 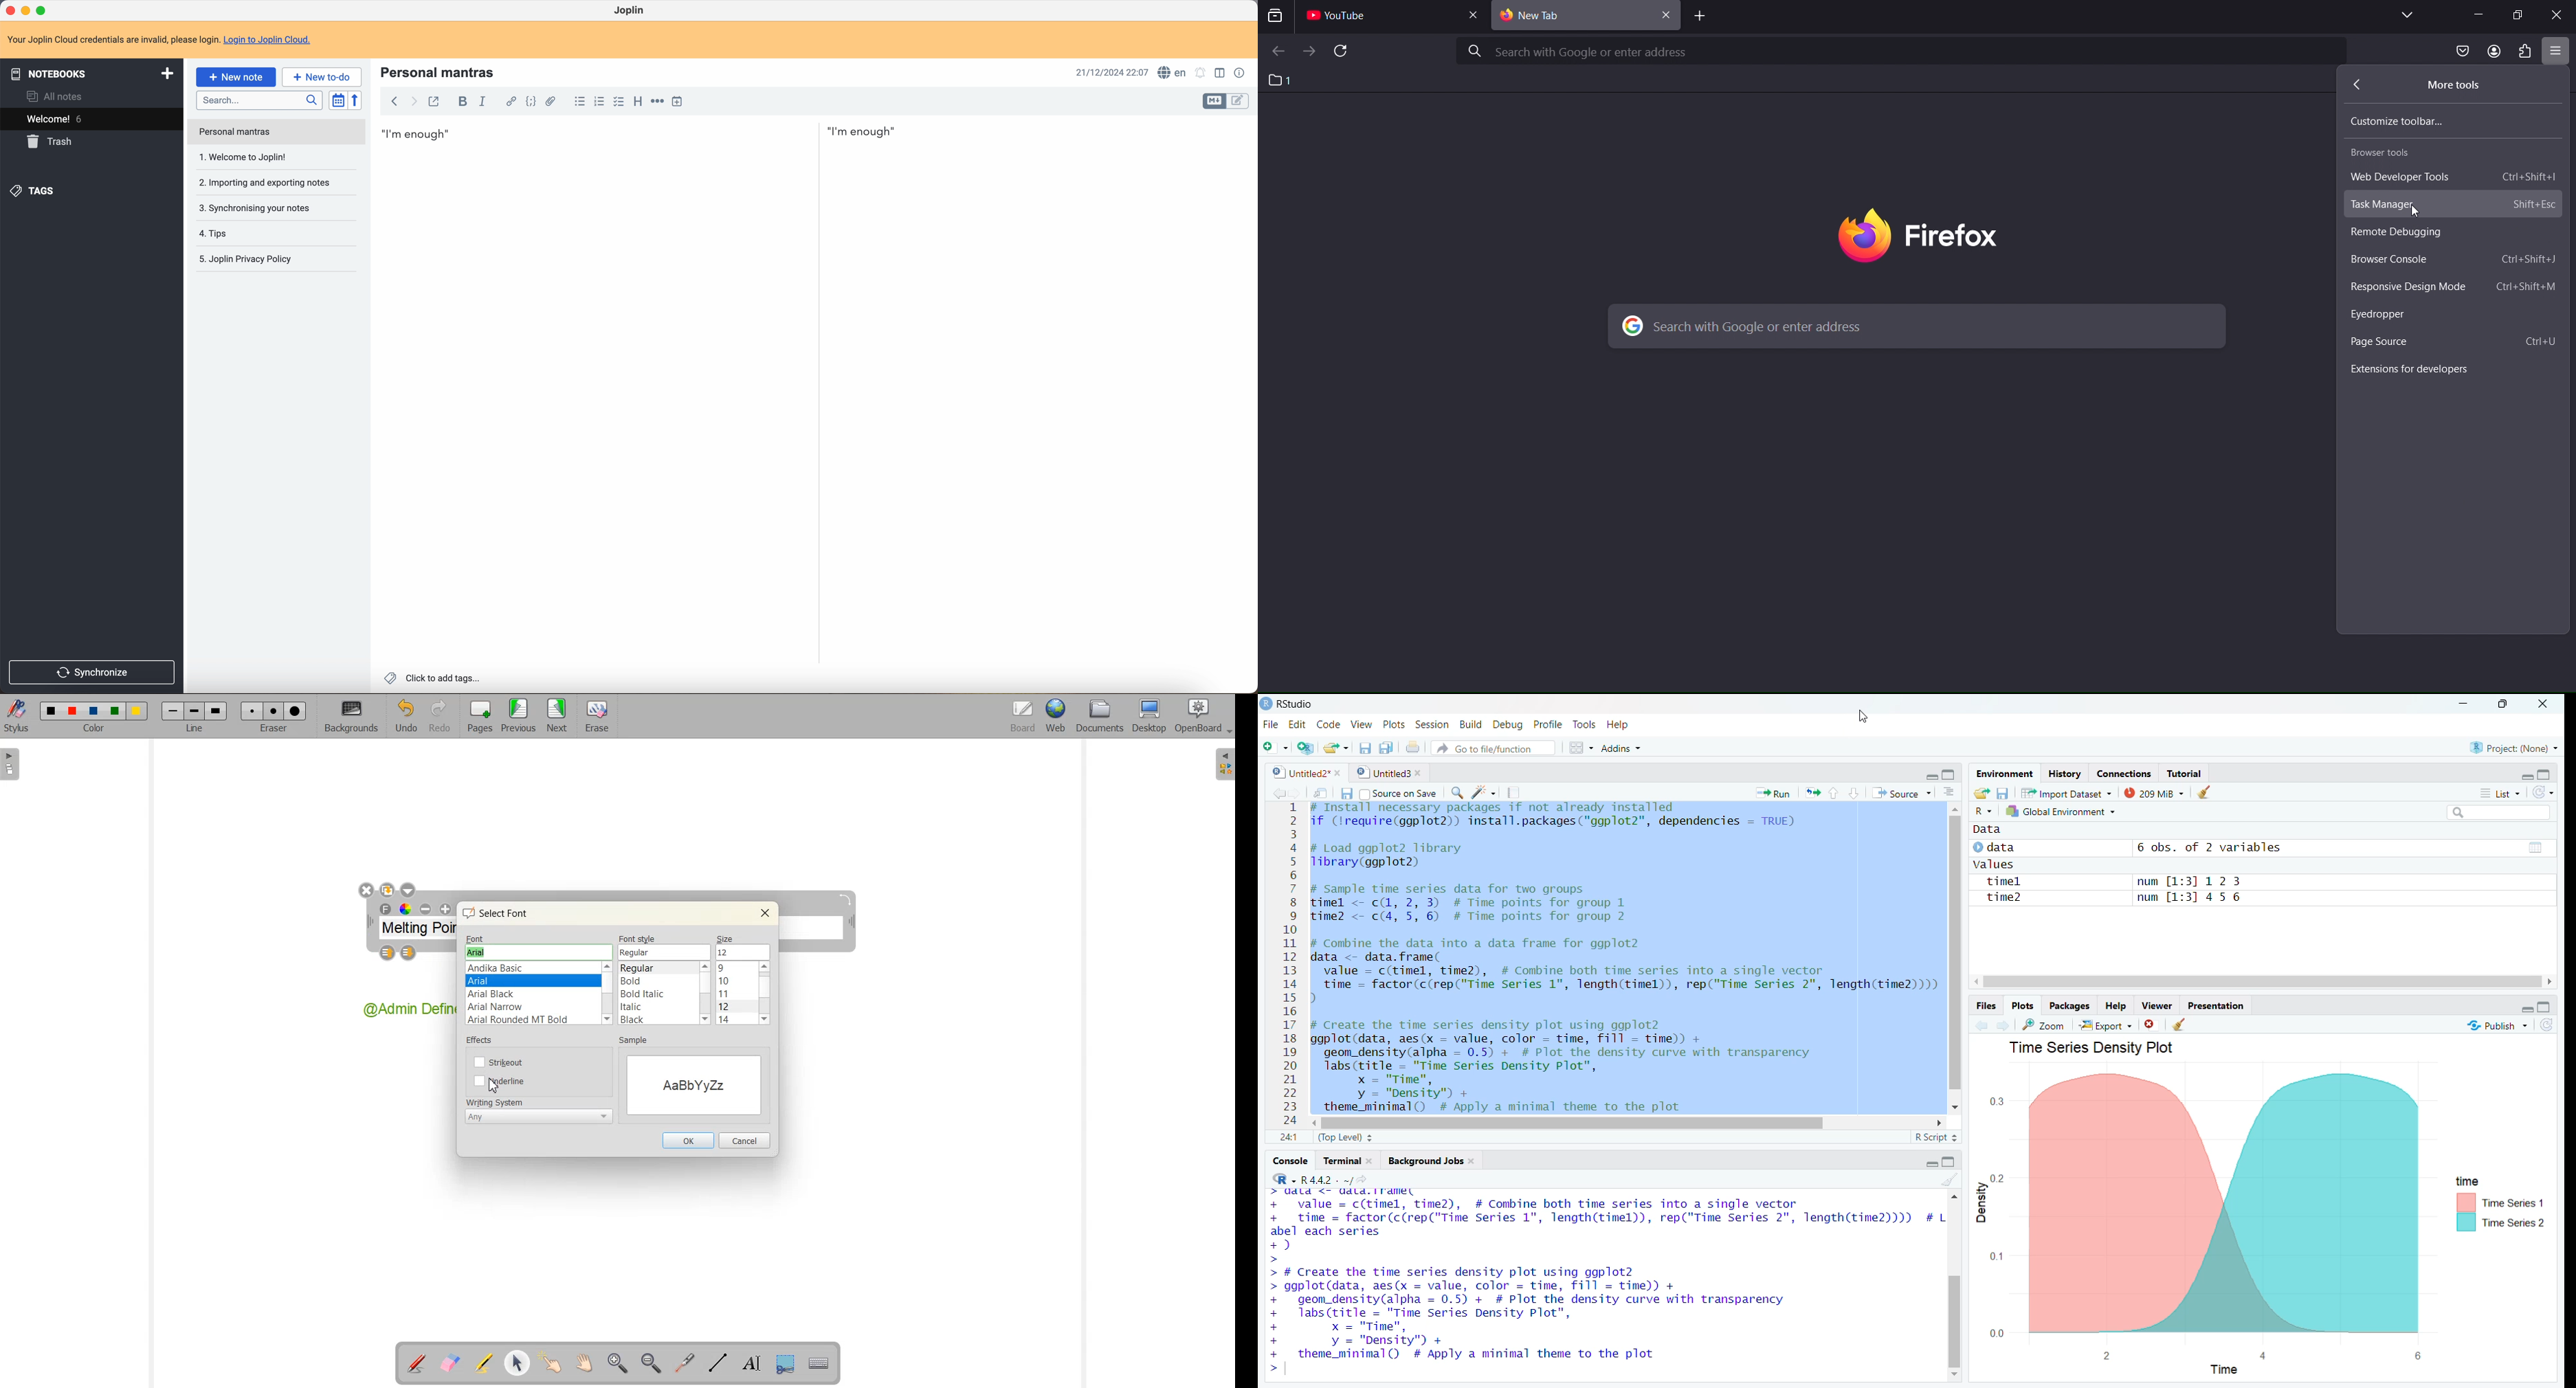 What do you see at coordinates (1330, 724) in the screenshot?
I see `Code` at bounding box center [1330, 724].